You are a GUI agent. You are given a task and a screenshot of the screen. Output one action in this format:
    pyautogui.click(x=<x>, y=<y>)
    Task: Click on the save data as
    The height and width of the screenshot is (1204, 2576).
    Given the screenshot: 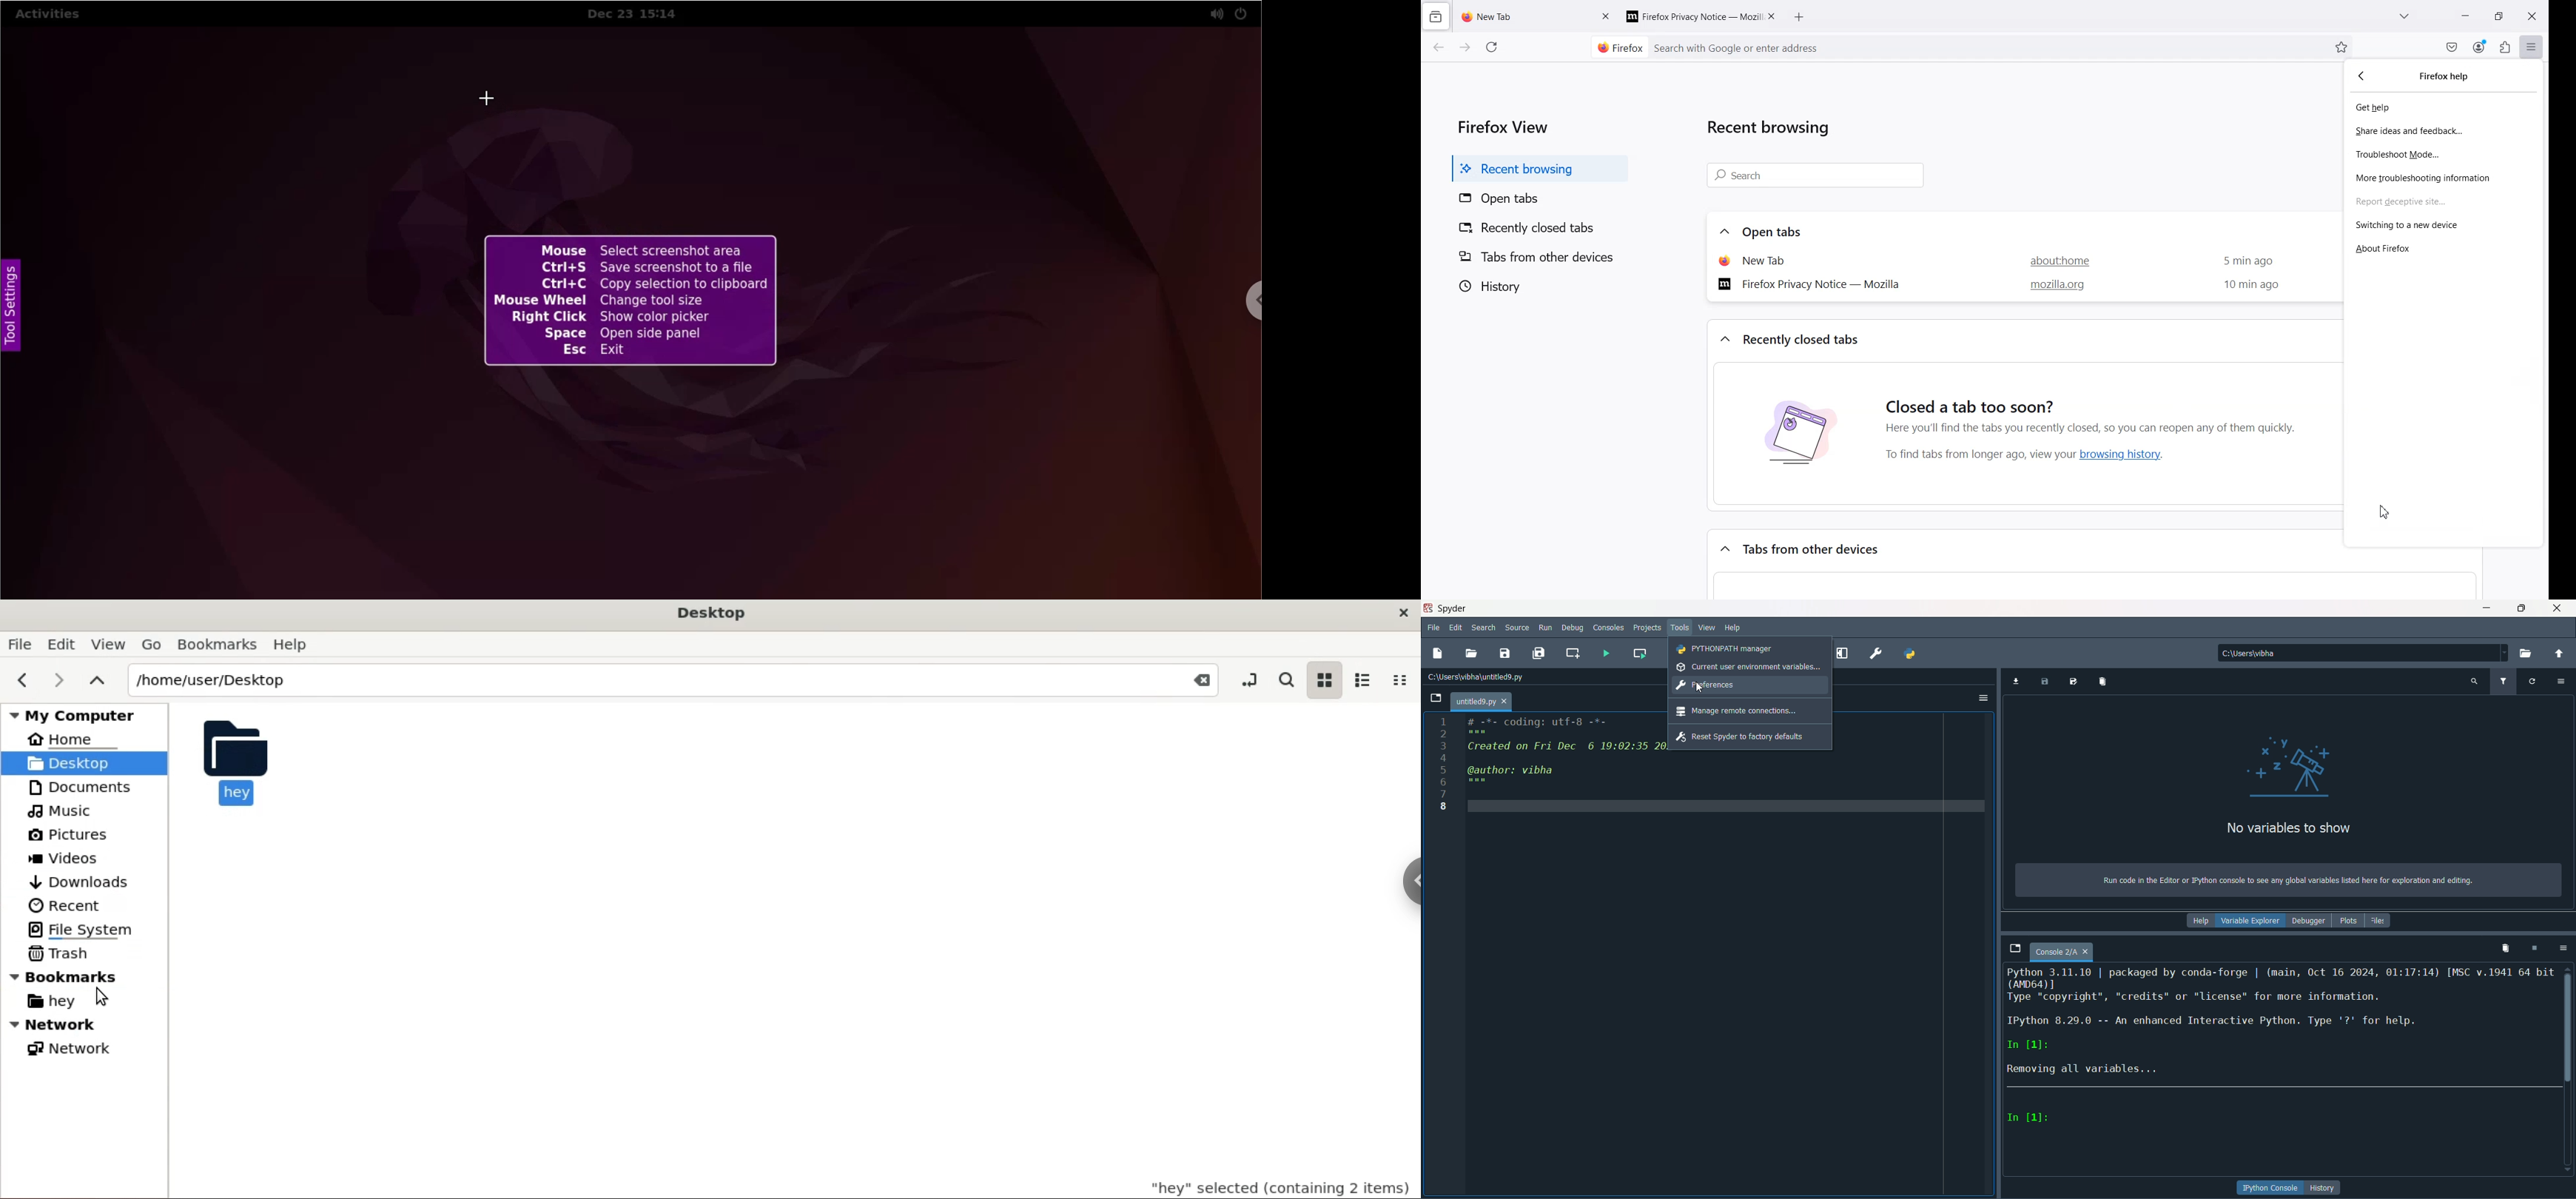 What is the action you would take?
    pyautogui.click(x=2075, y=682)
    